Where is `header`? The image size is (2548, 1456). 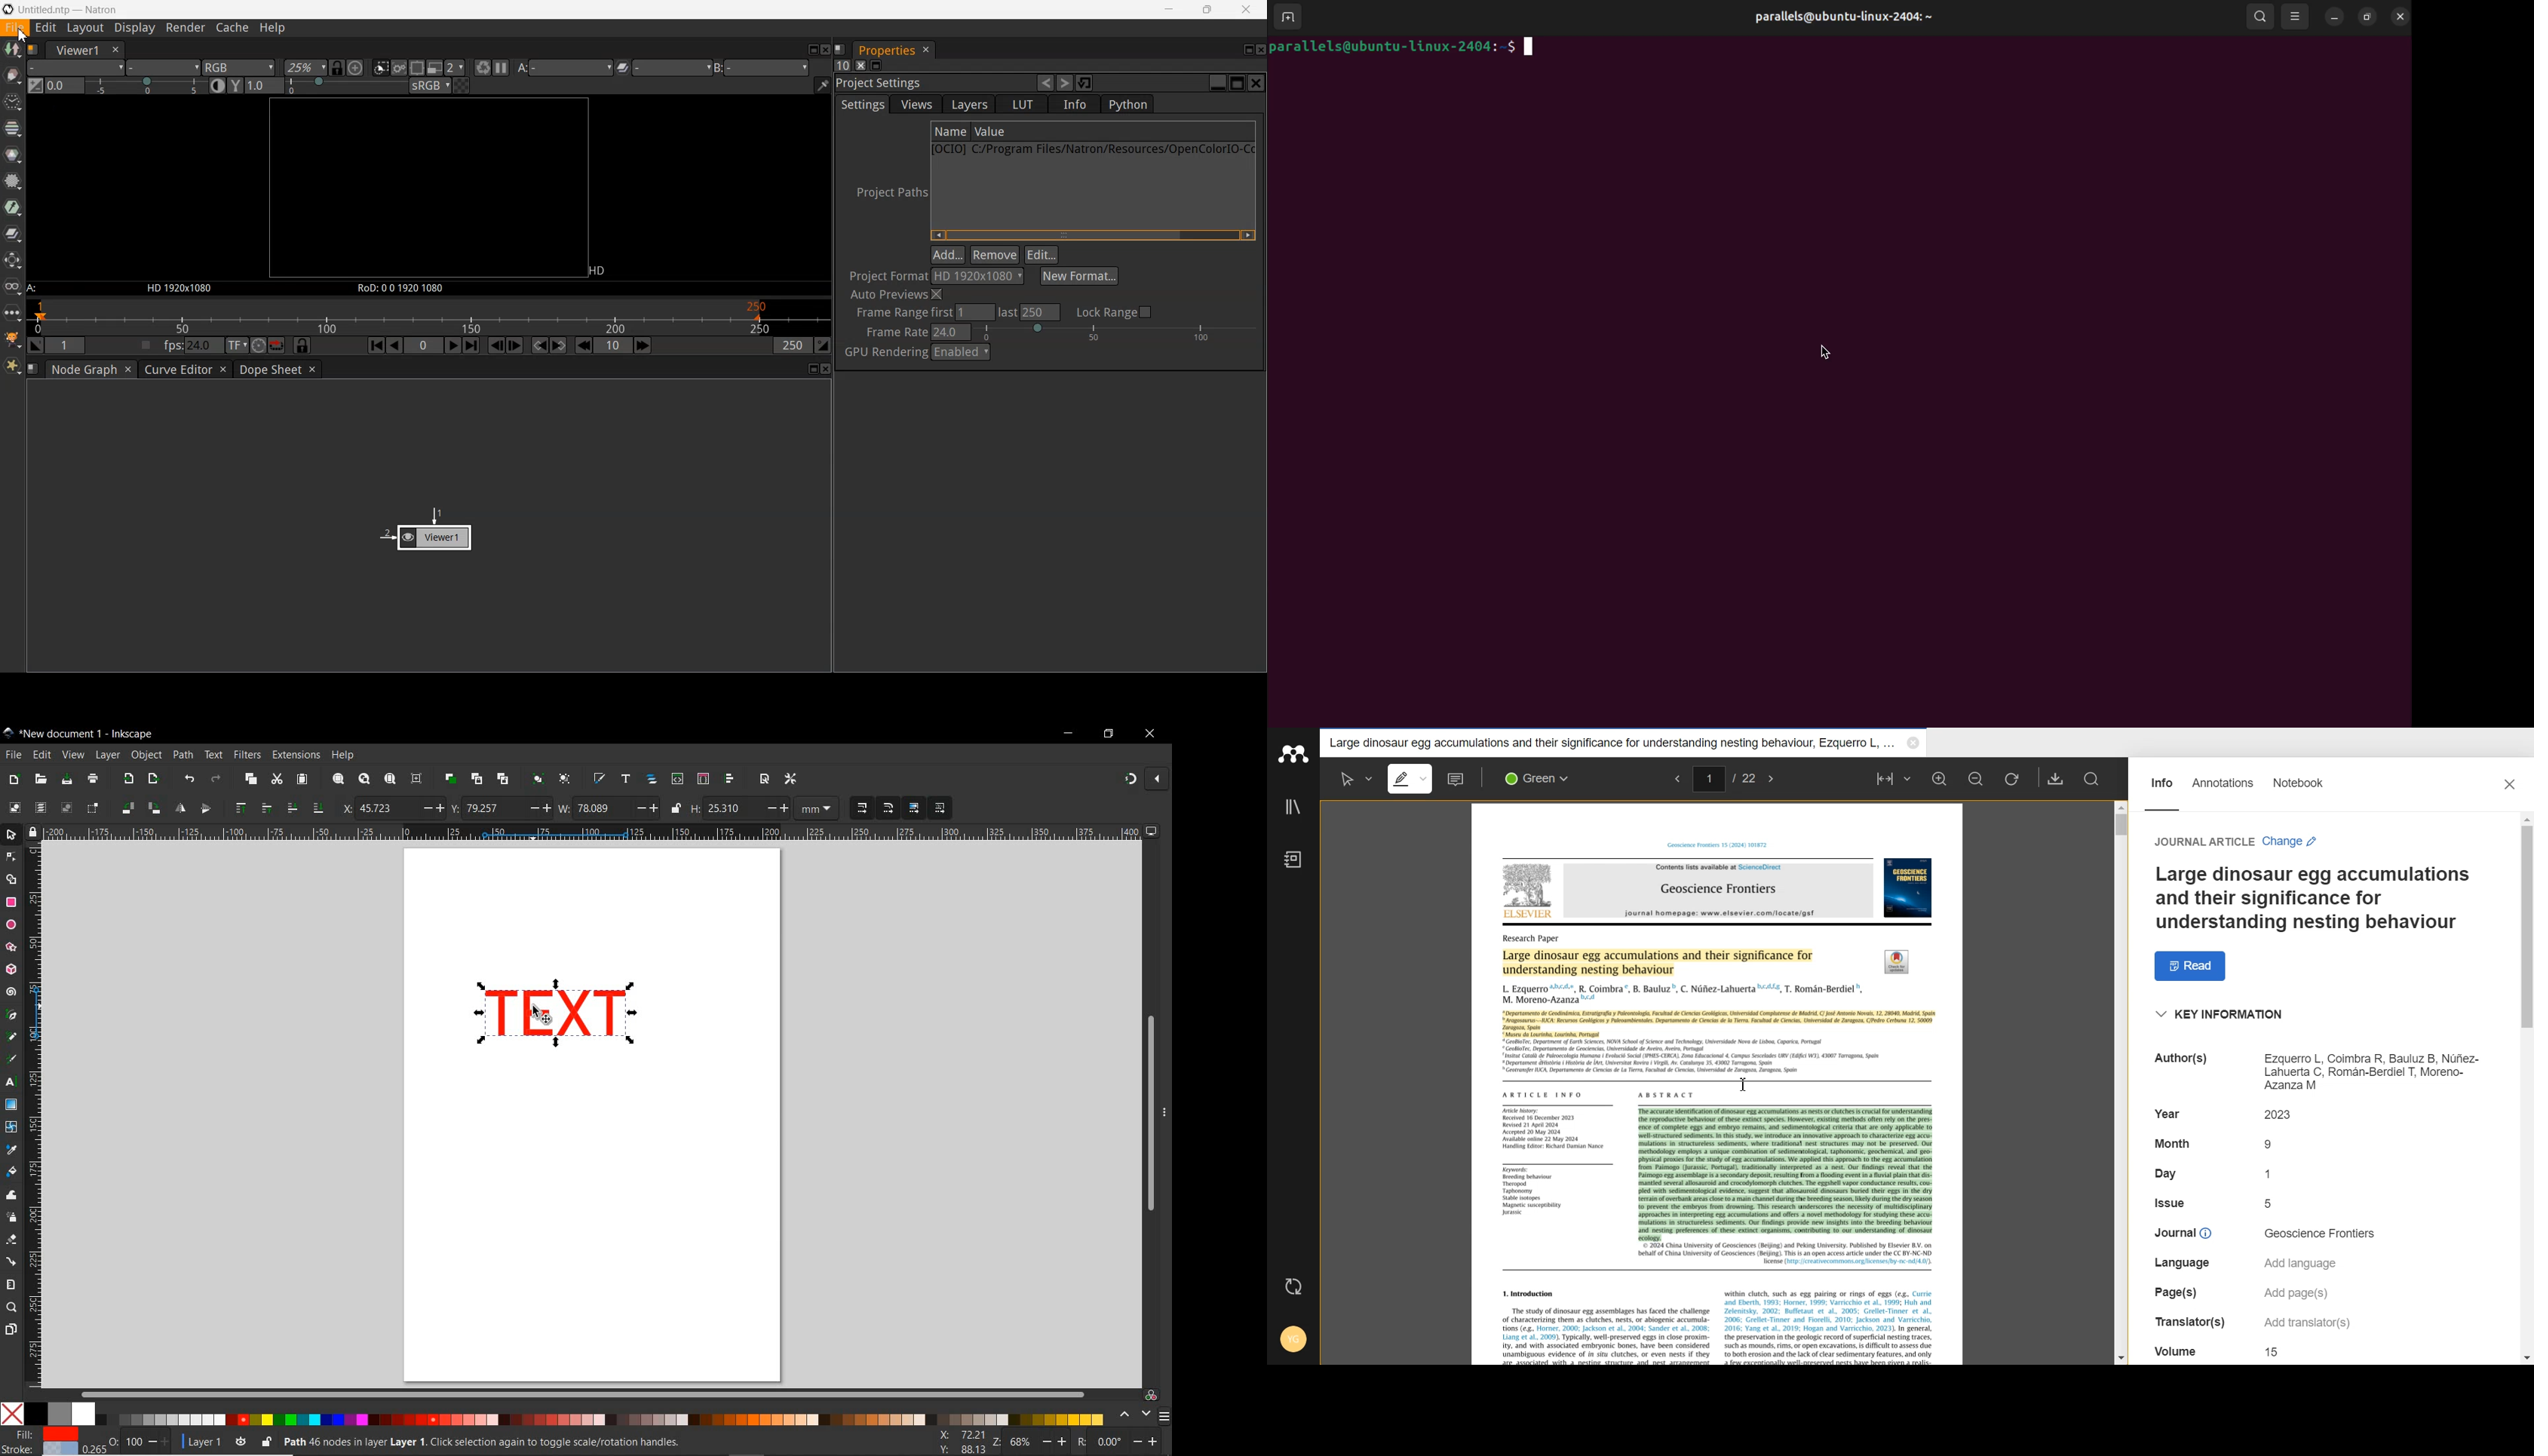
header is located at coordinates (1720, 844).